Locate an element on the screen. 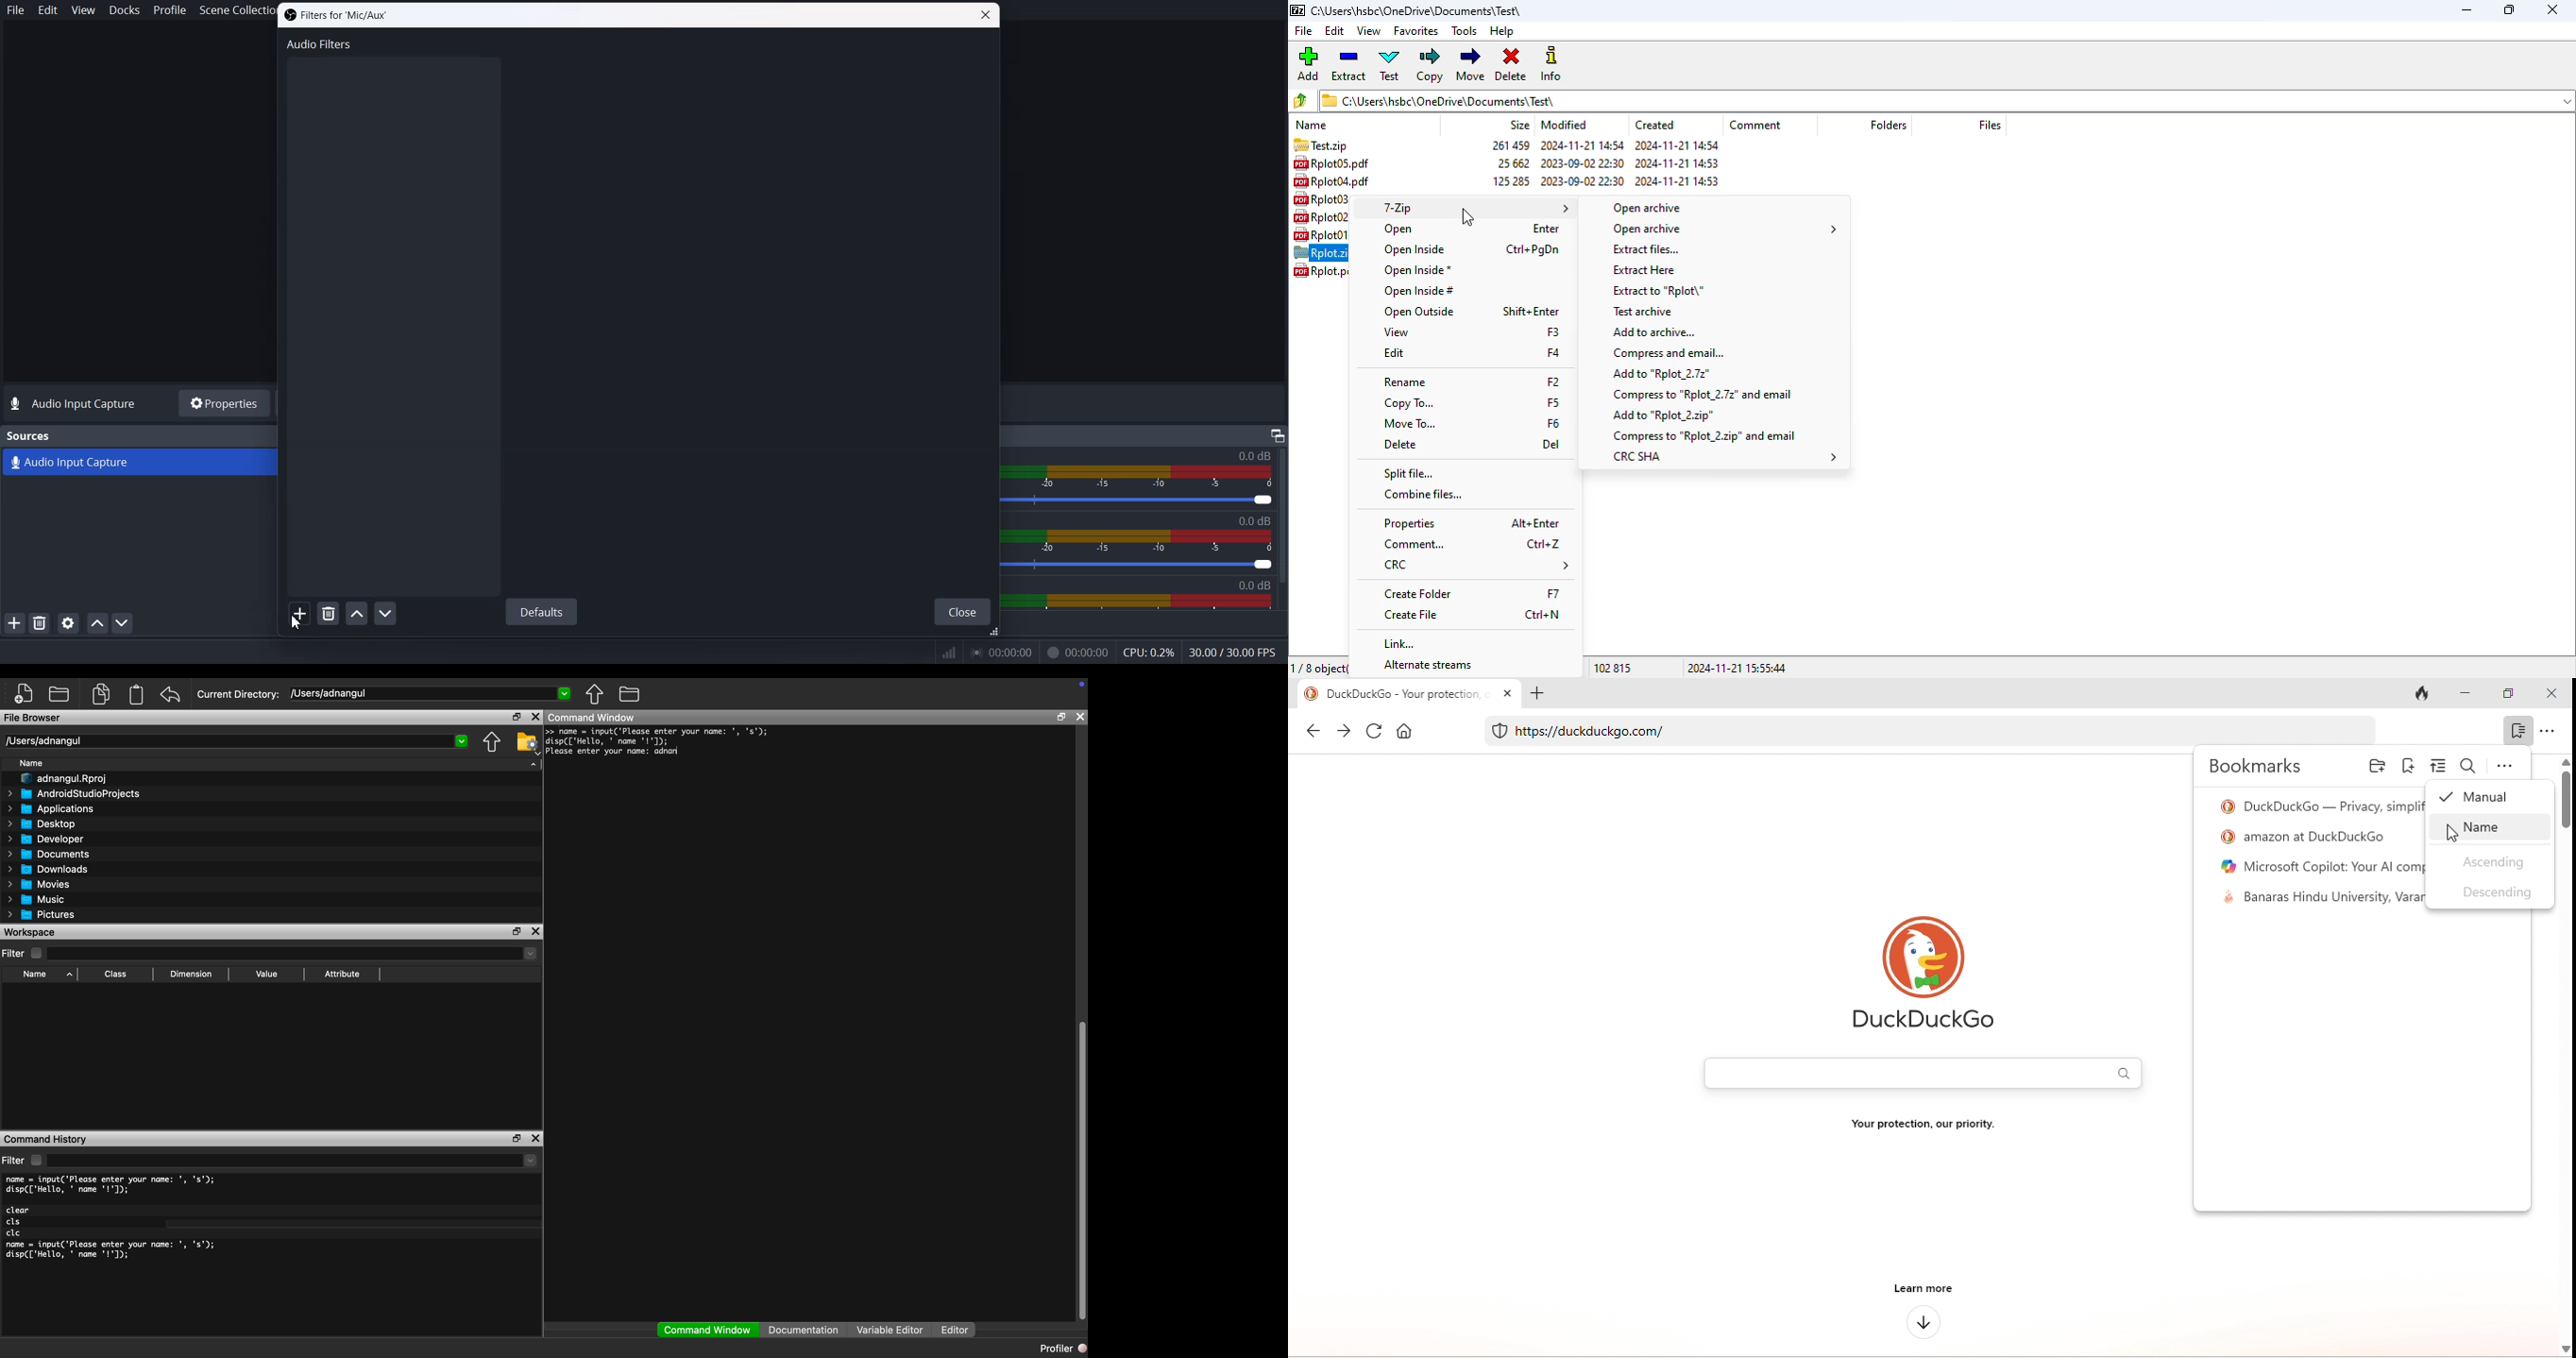 This screenshot has height=1372, width=2576. Text is located at coordinates (1258, 521).